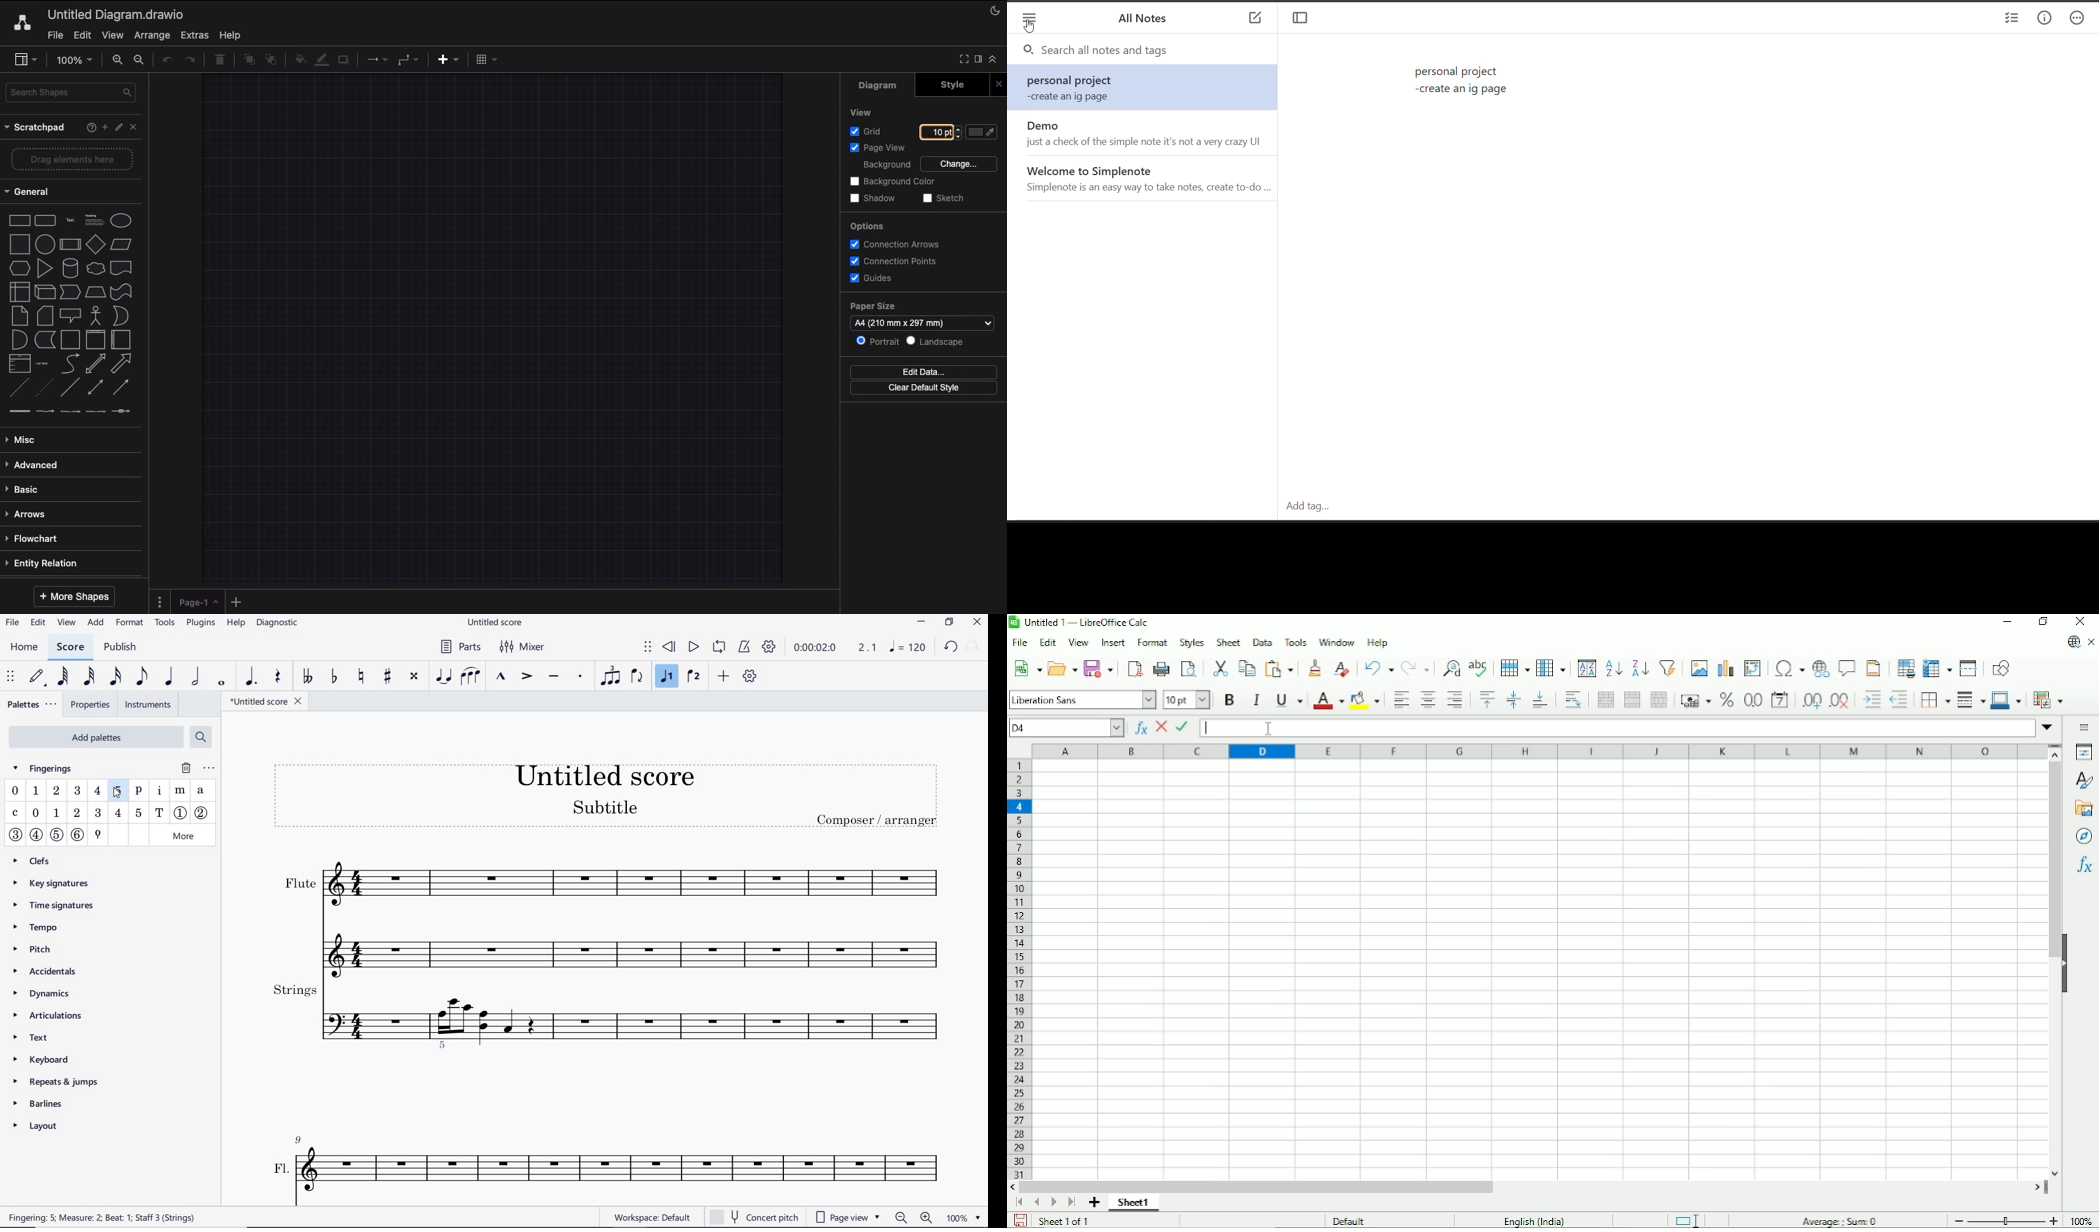  What do you see at coordinates (1535, 1220) in the screenshot?
I see `Language` at bounding box center [1535, 1220].